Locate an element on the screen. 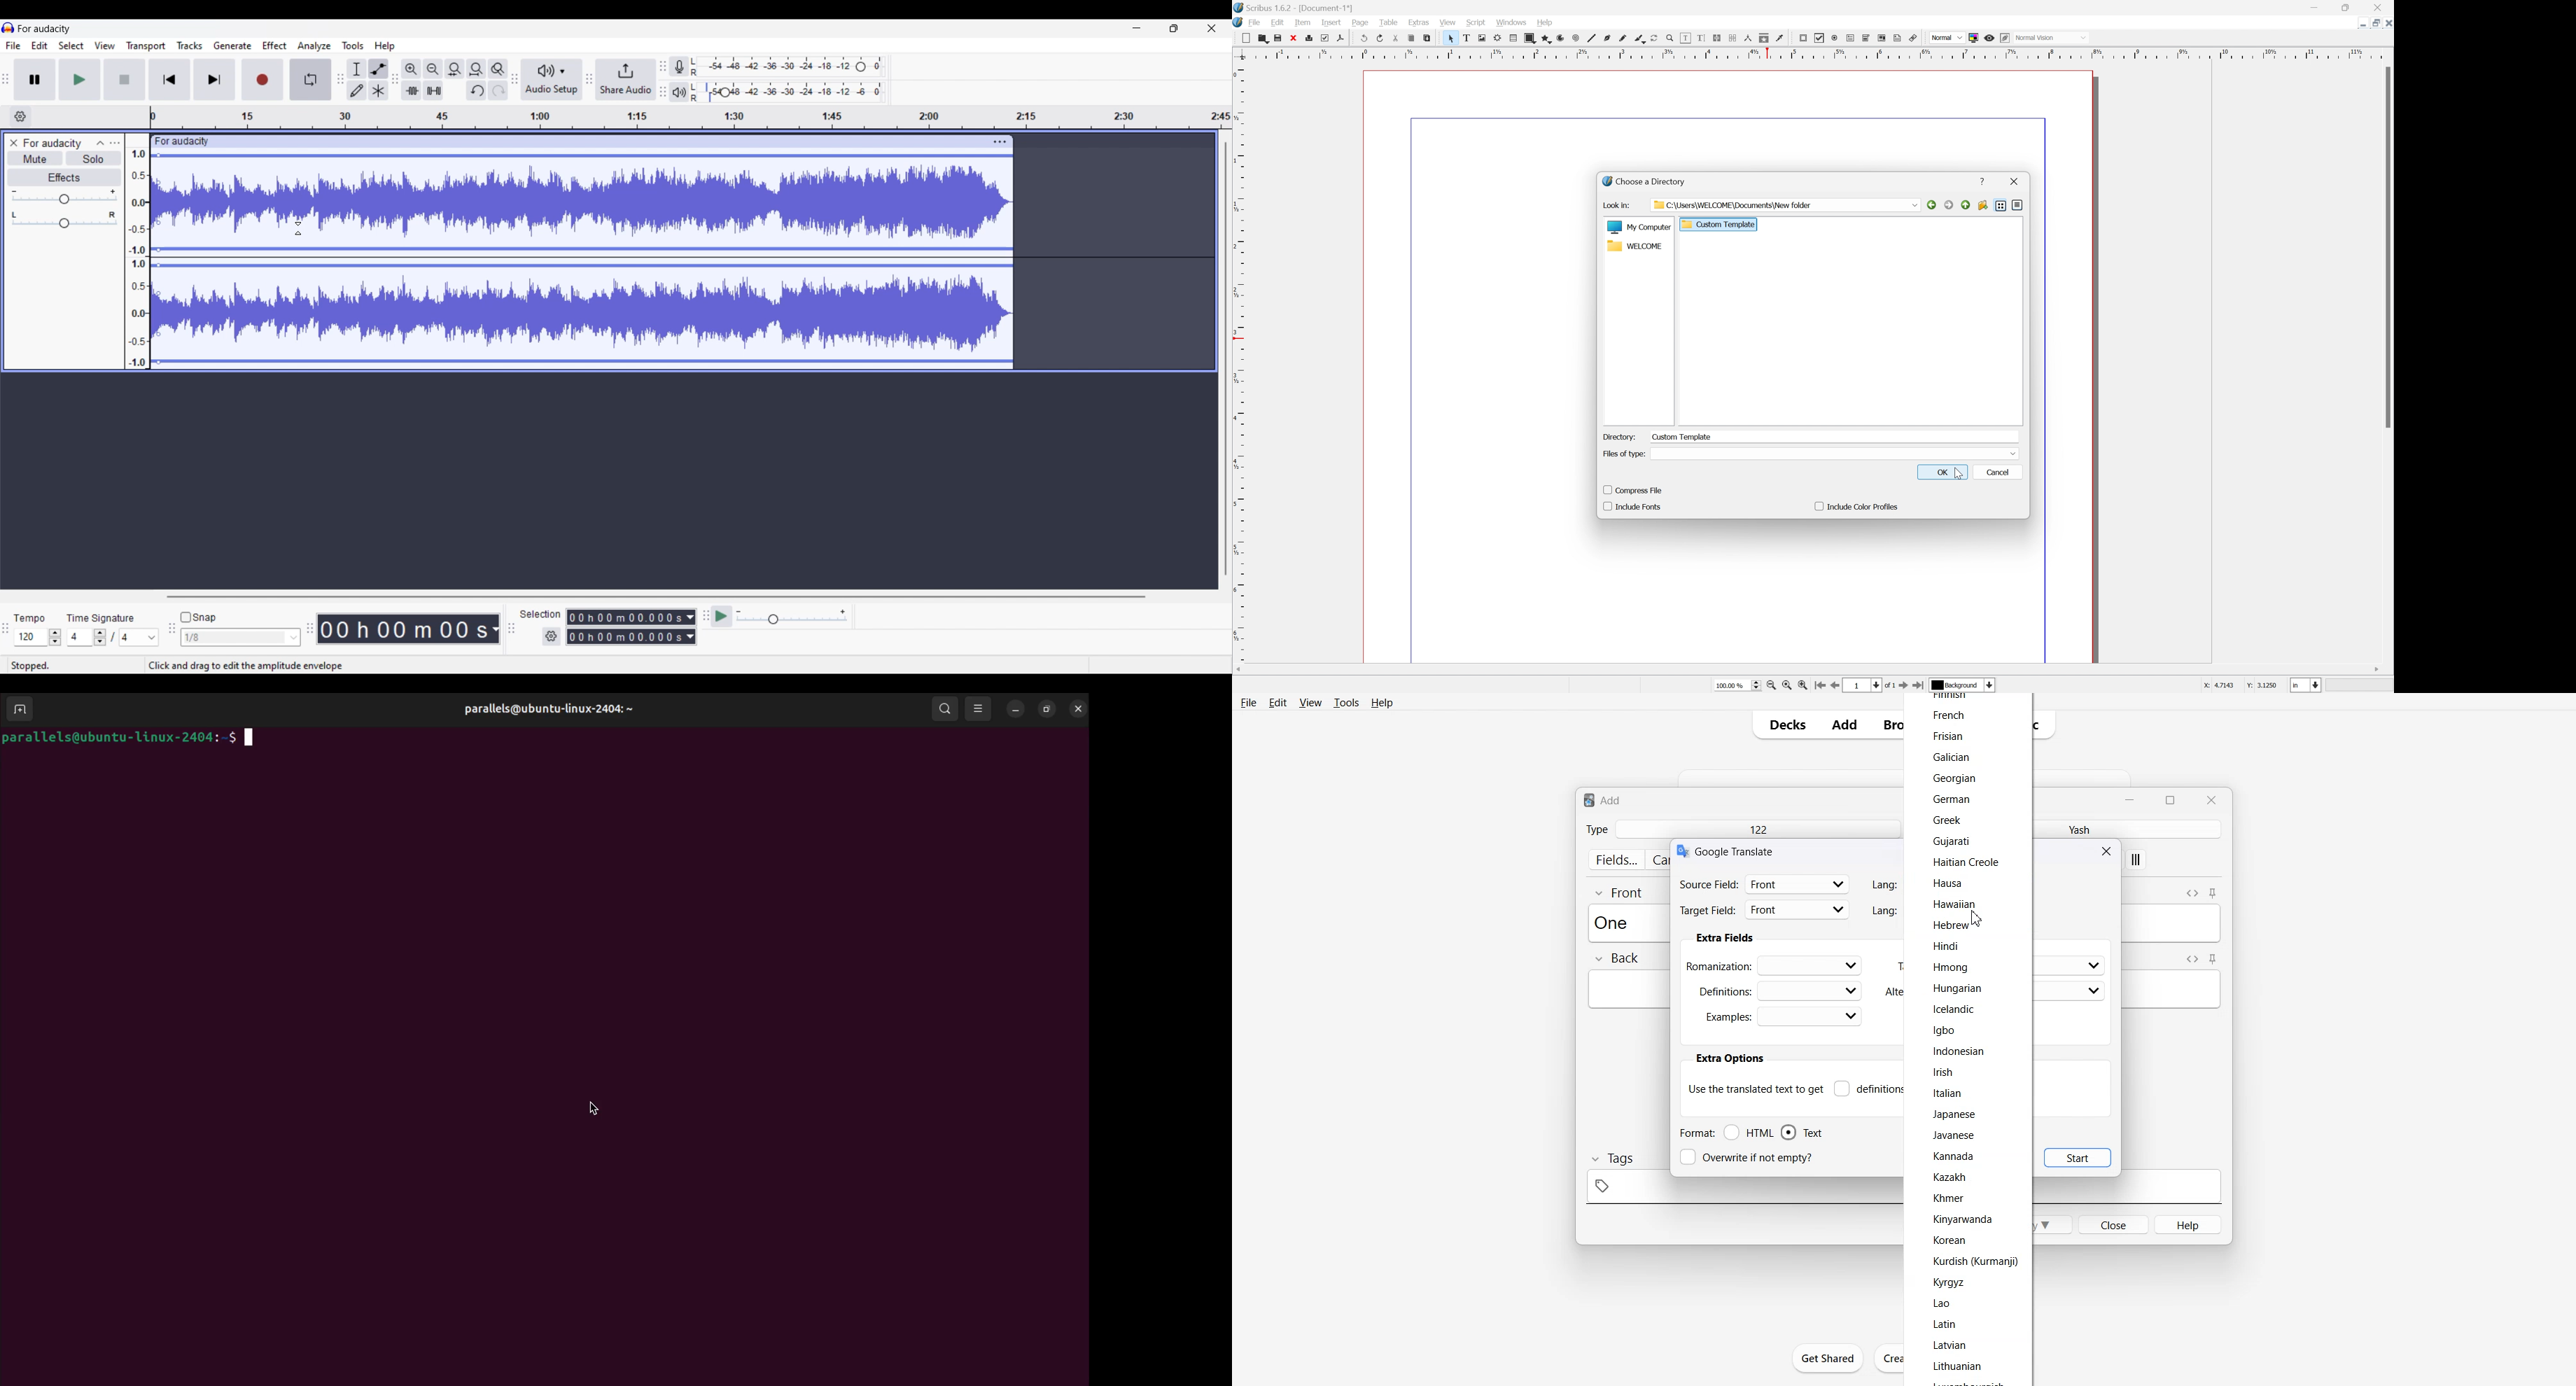 This screenshot has width=2576, height=1400. Toggle sticky is located at coordinates (2213, 959).